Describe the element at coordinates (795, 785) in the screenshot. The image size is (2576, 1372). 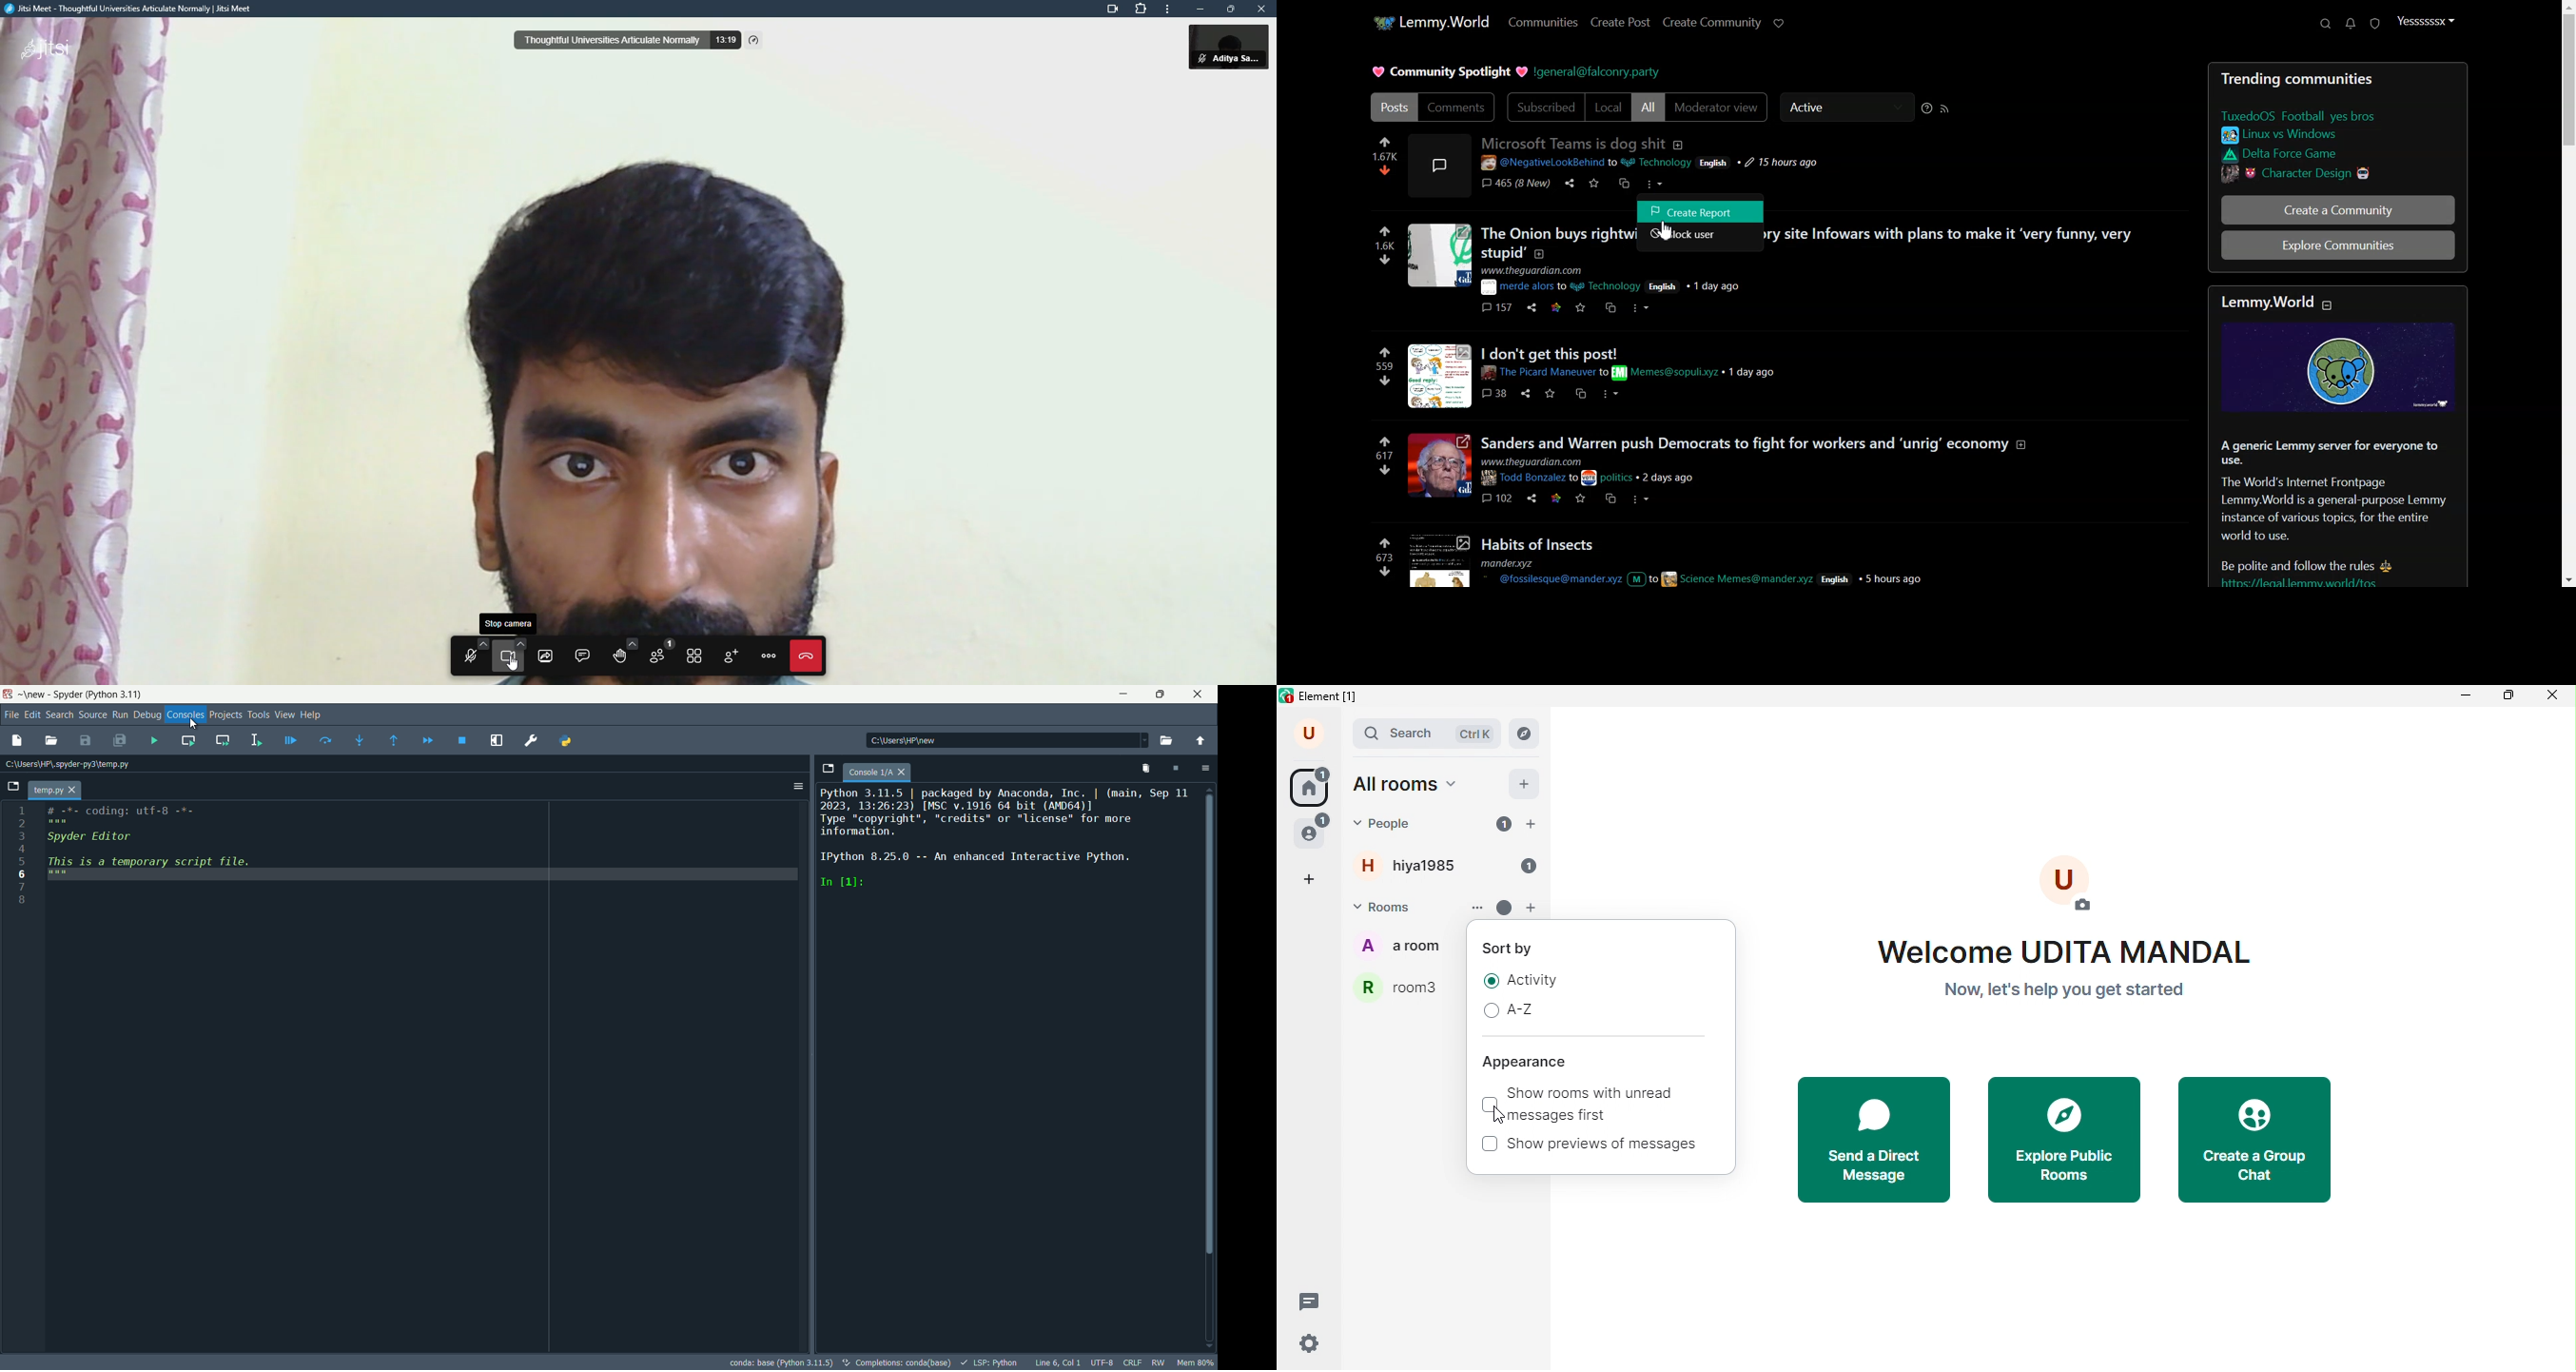
I see `Options` at that location.